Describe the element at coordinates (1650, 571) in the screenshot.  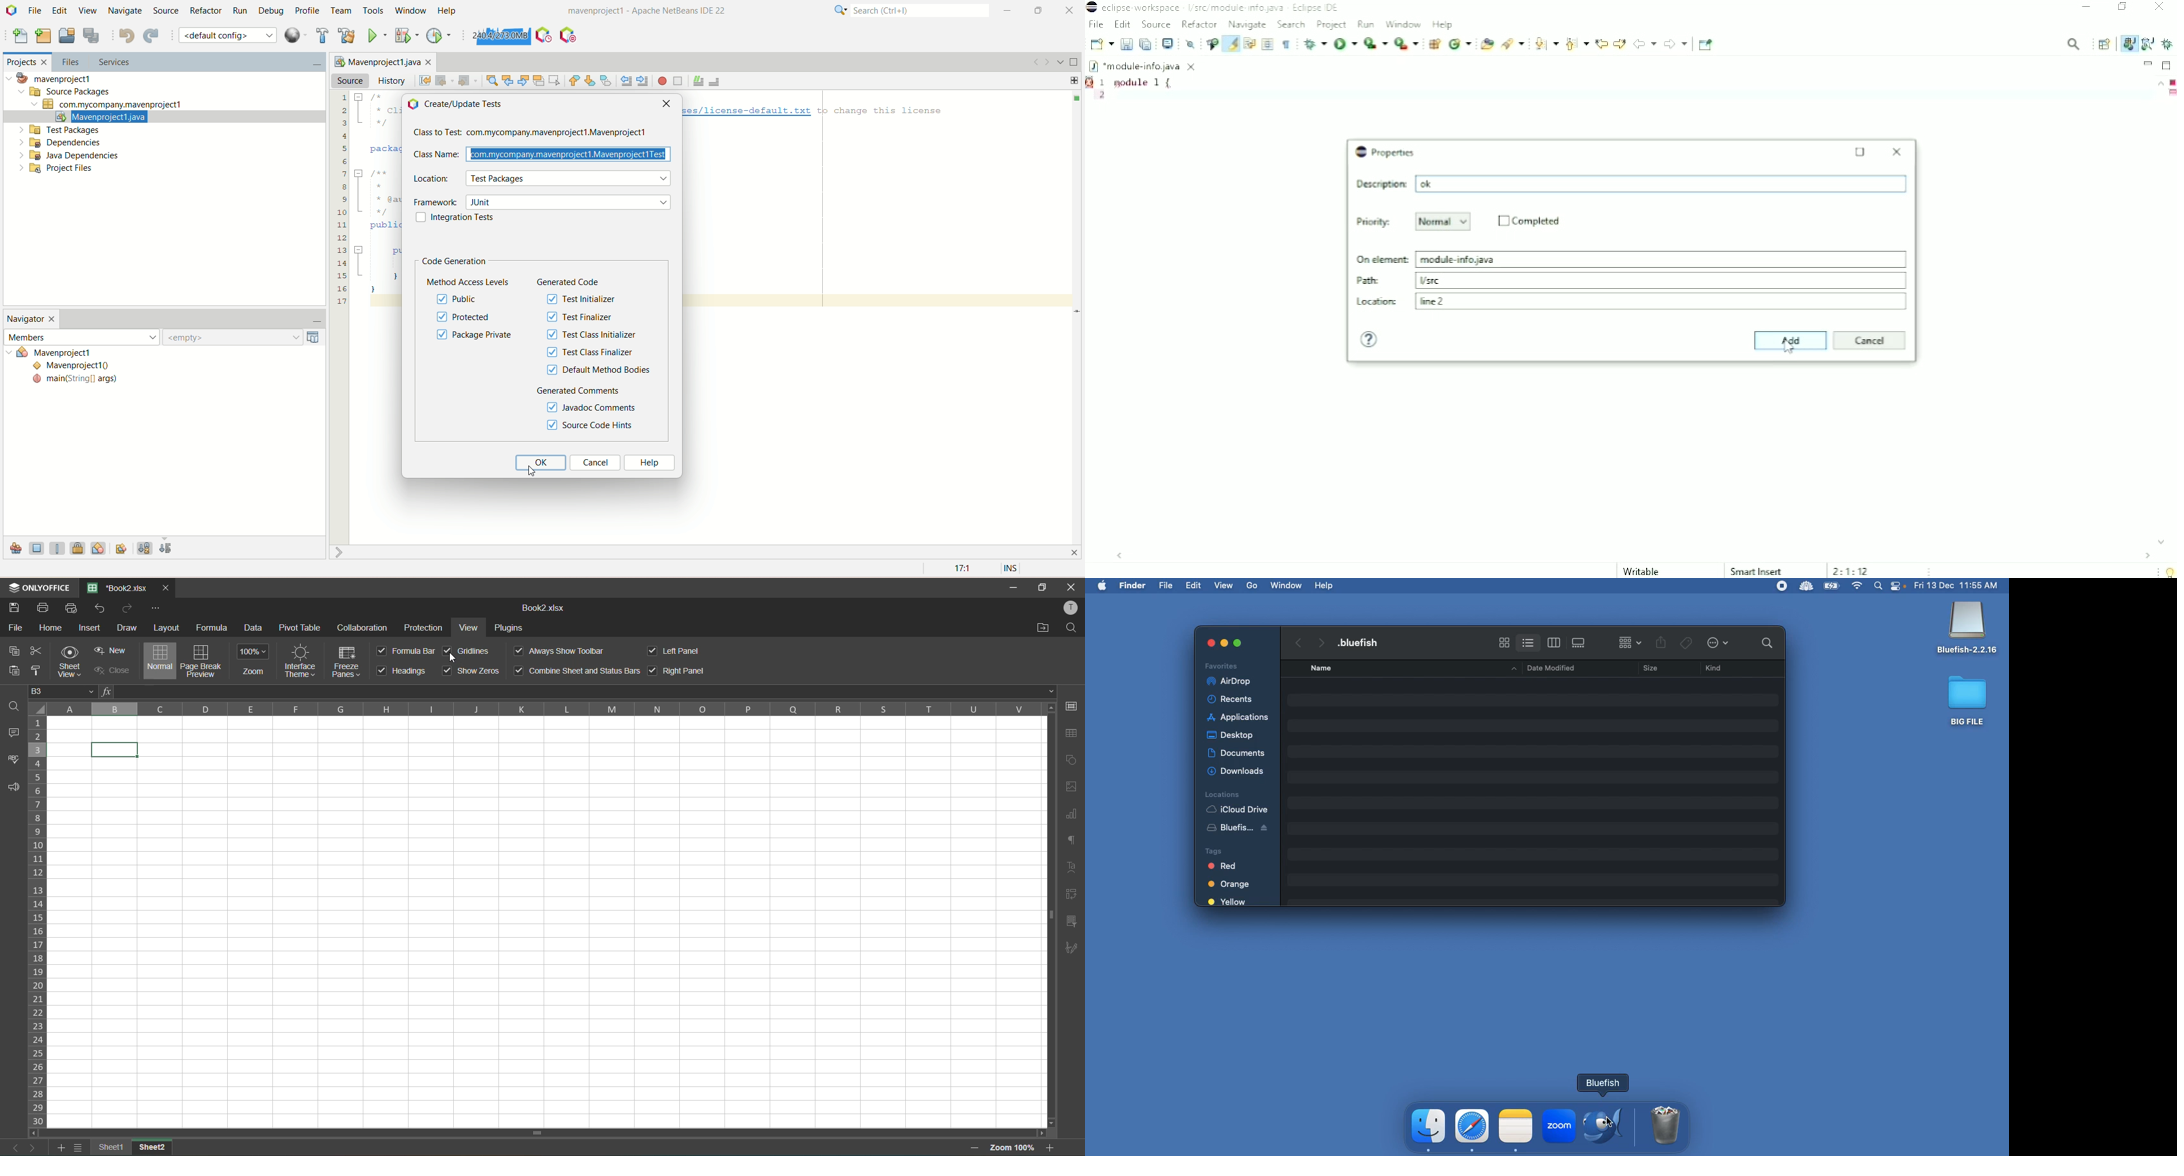
I see `Writable` at that location.